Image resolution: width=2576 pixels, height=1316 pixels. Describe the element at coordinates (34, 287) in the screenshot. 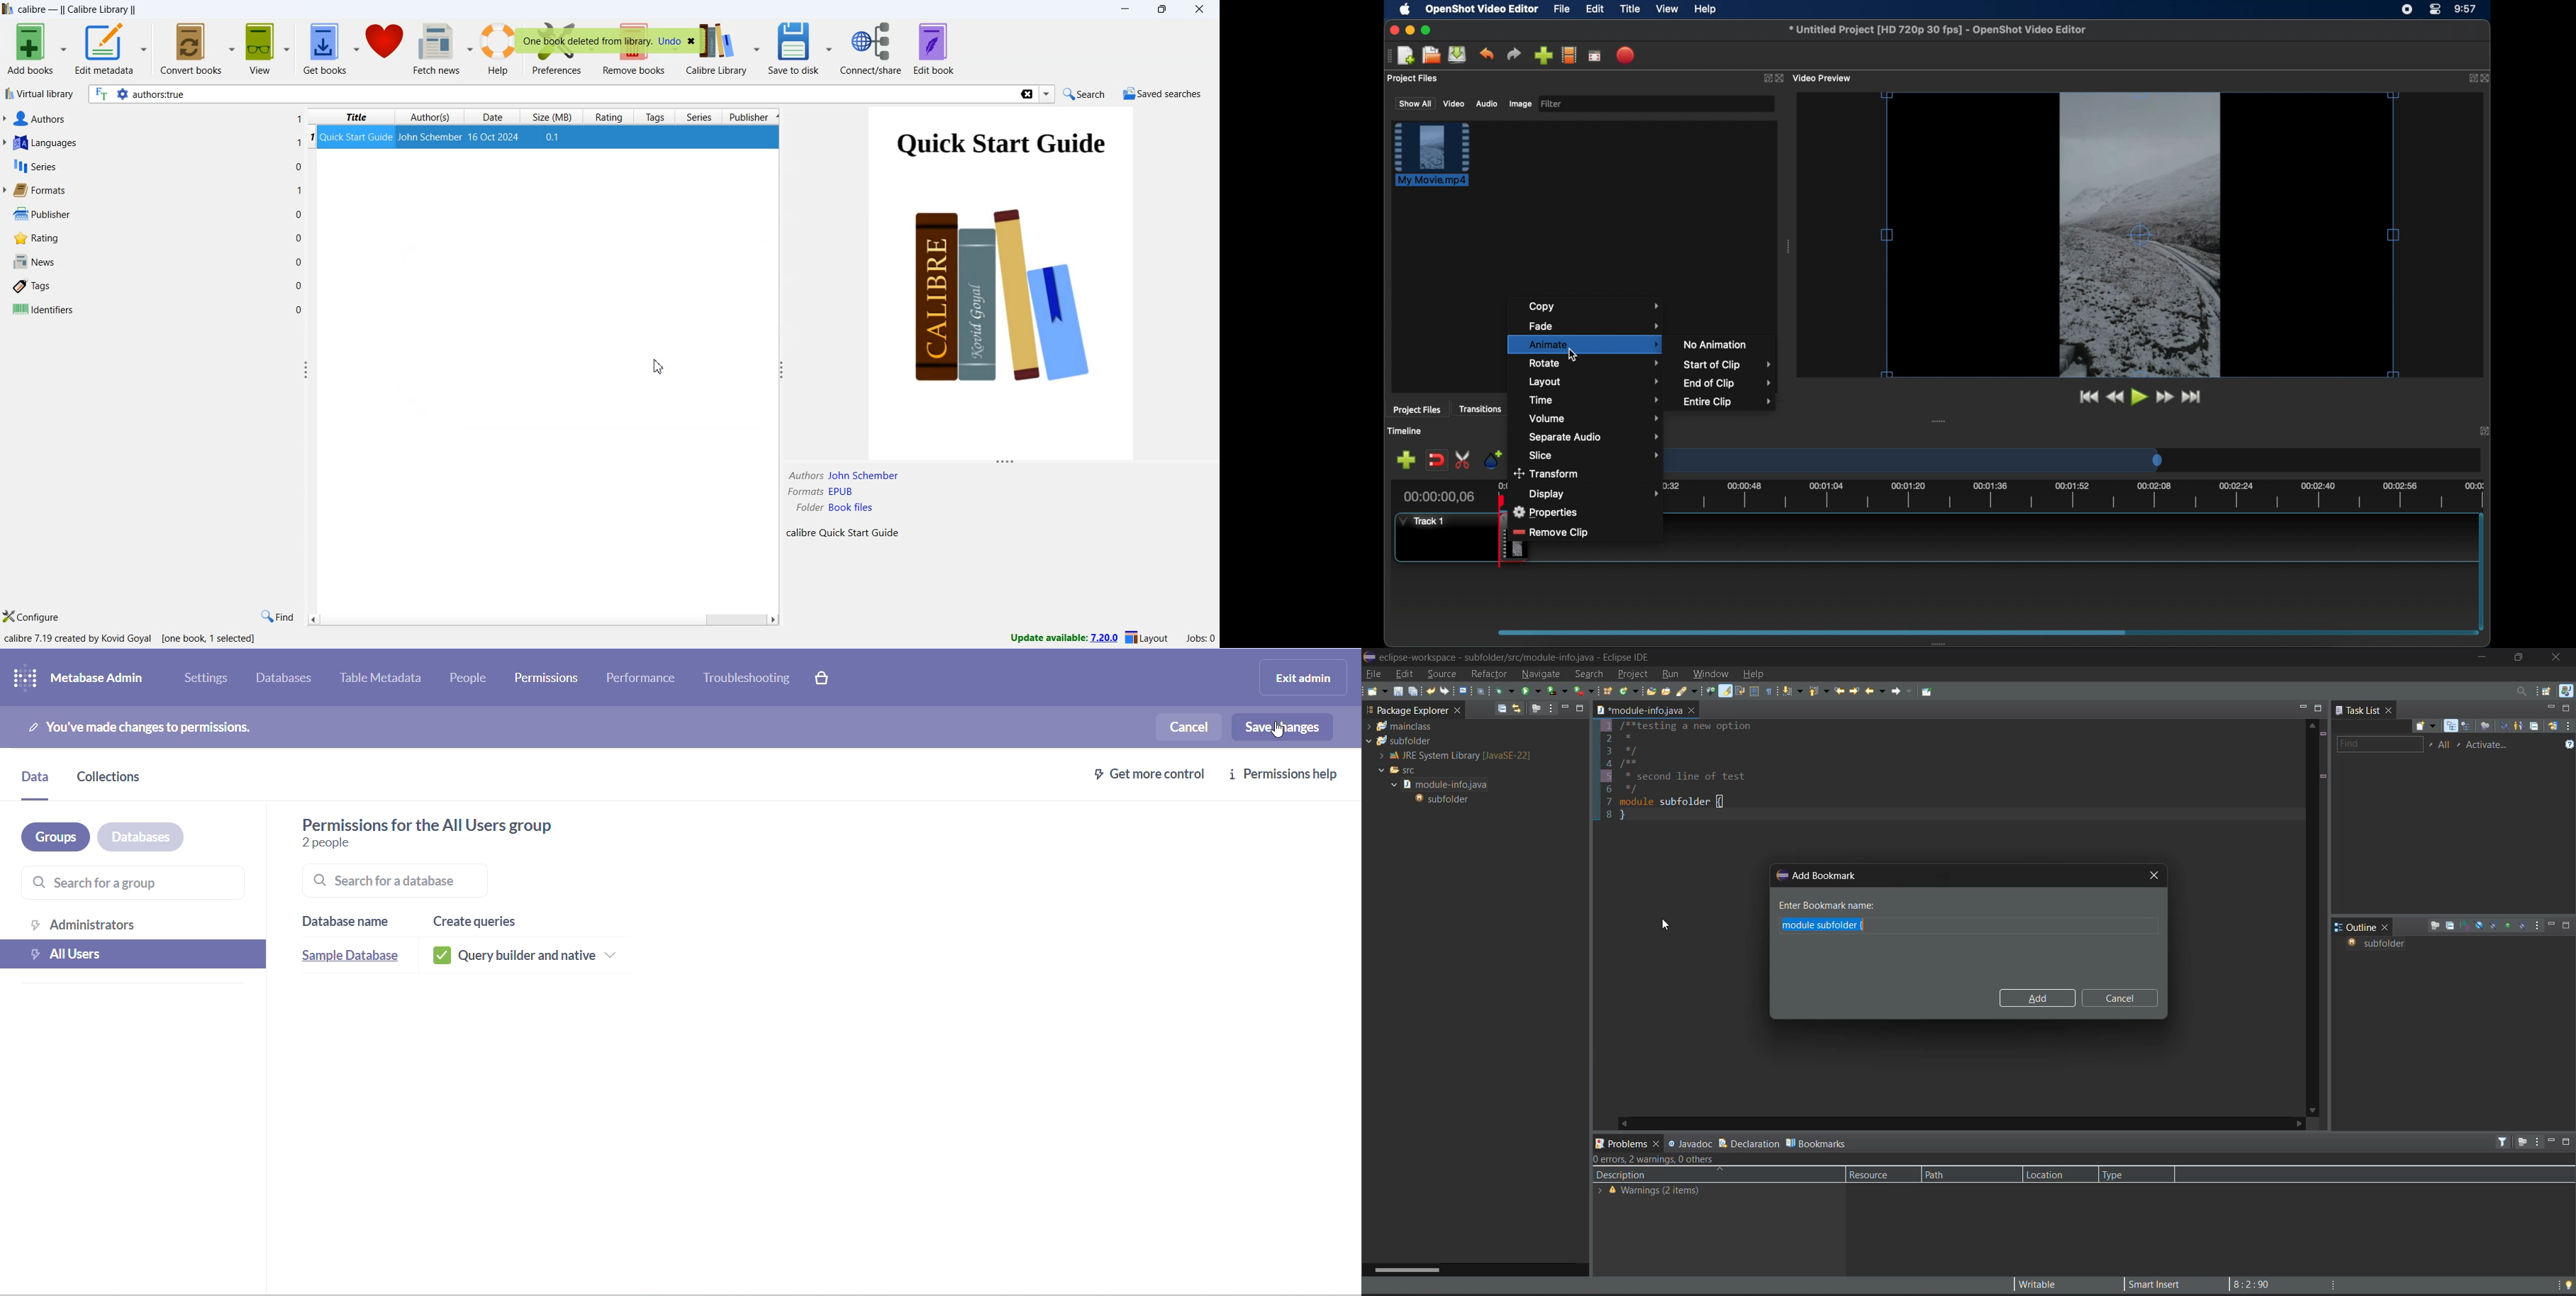

I see `tags` at that location.